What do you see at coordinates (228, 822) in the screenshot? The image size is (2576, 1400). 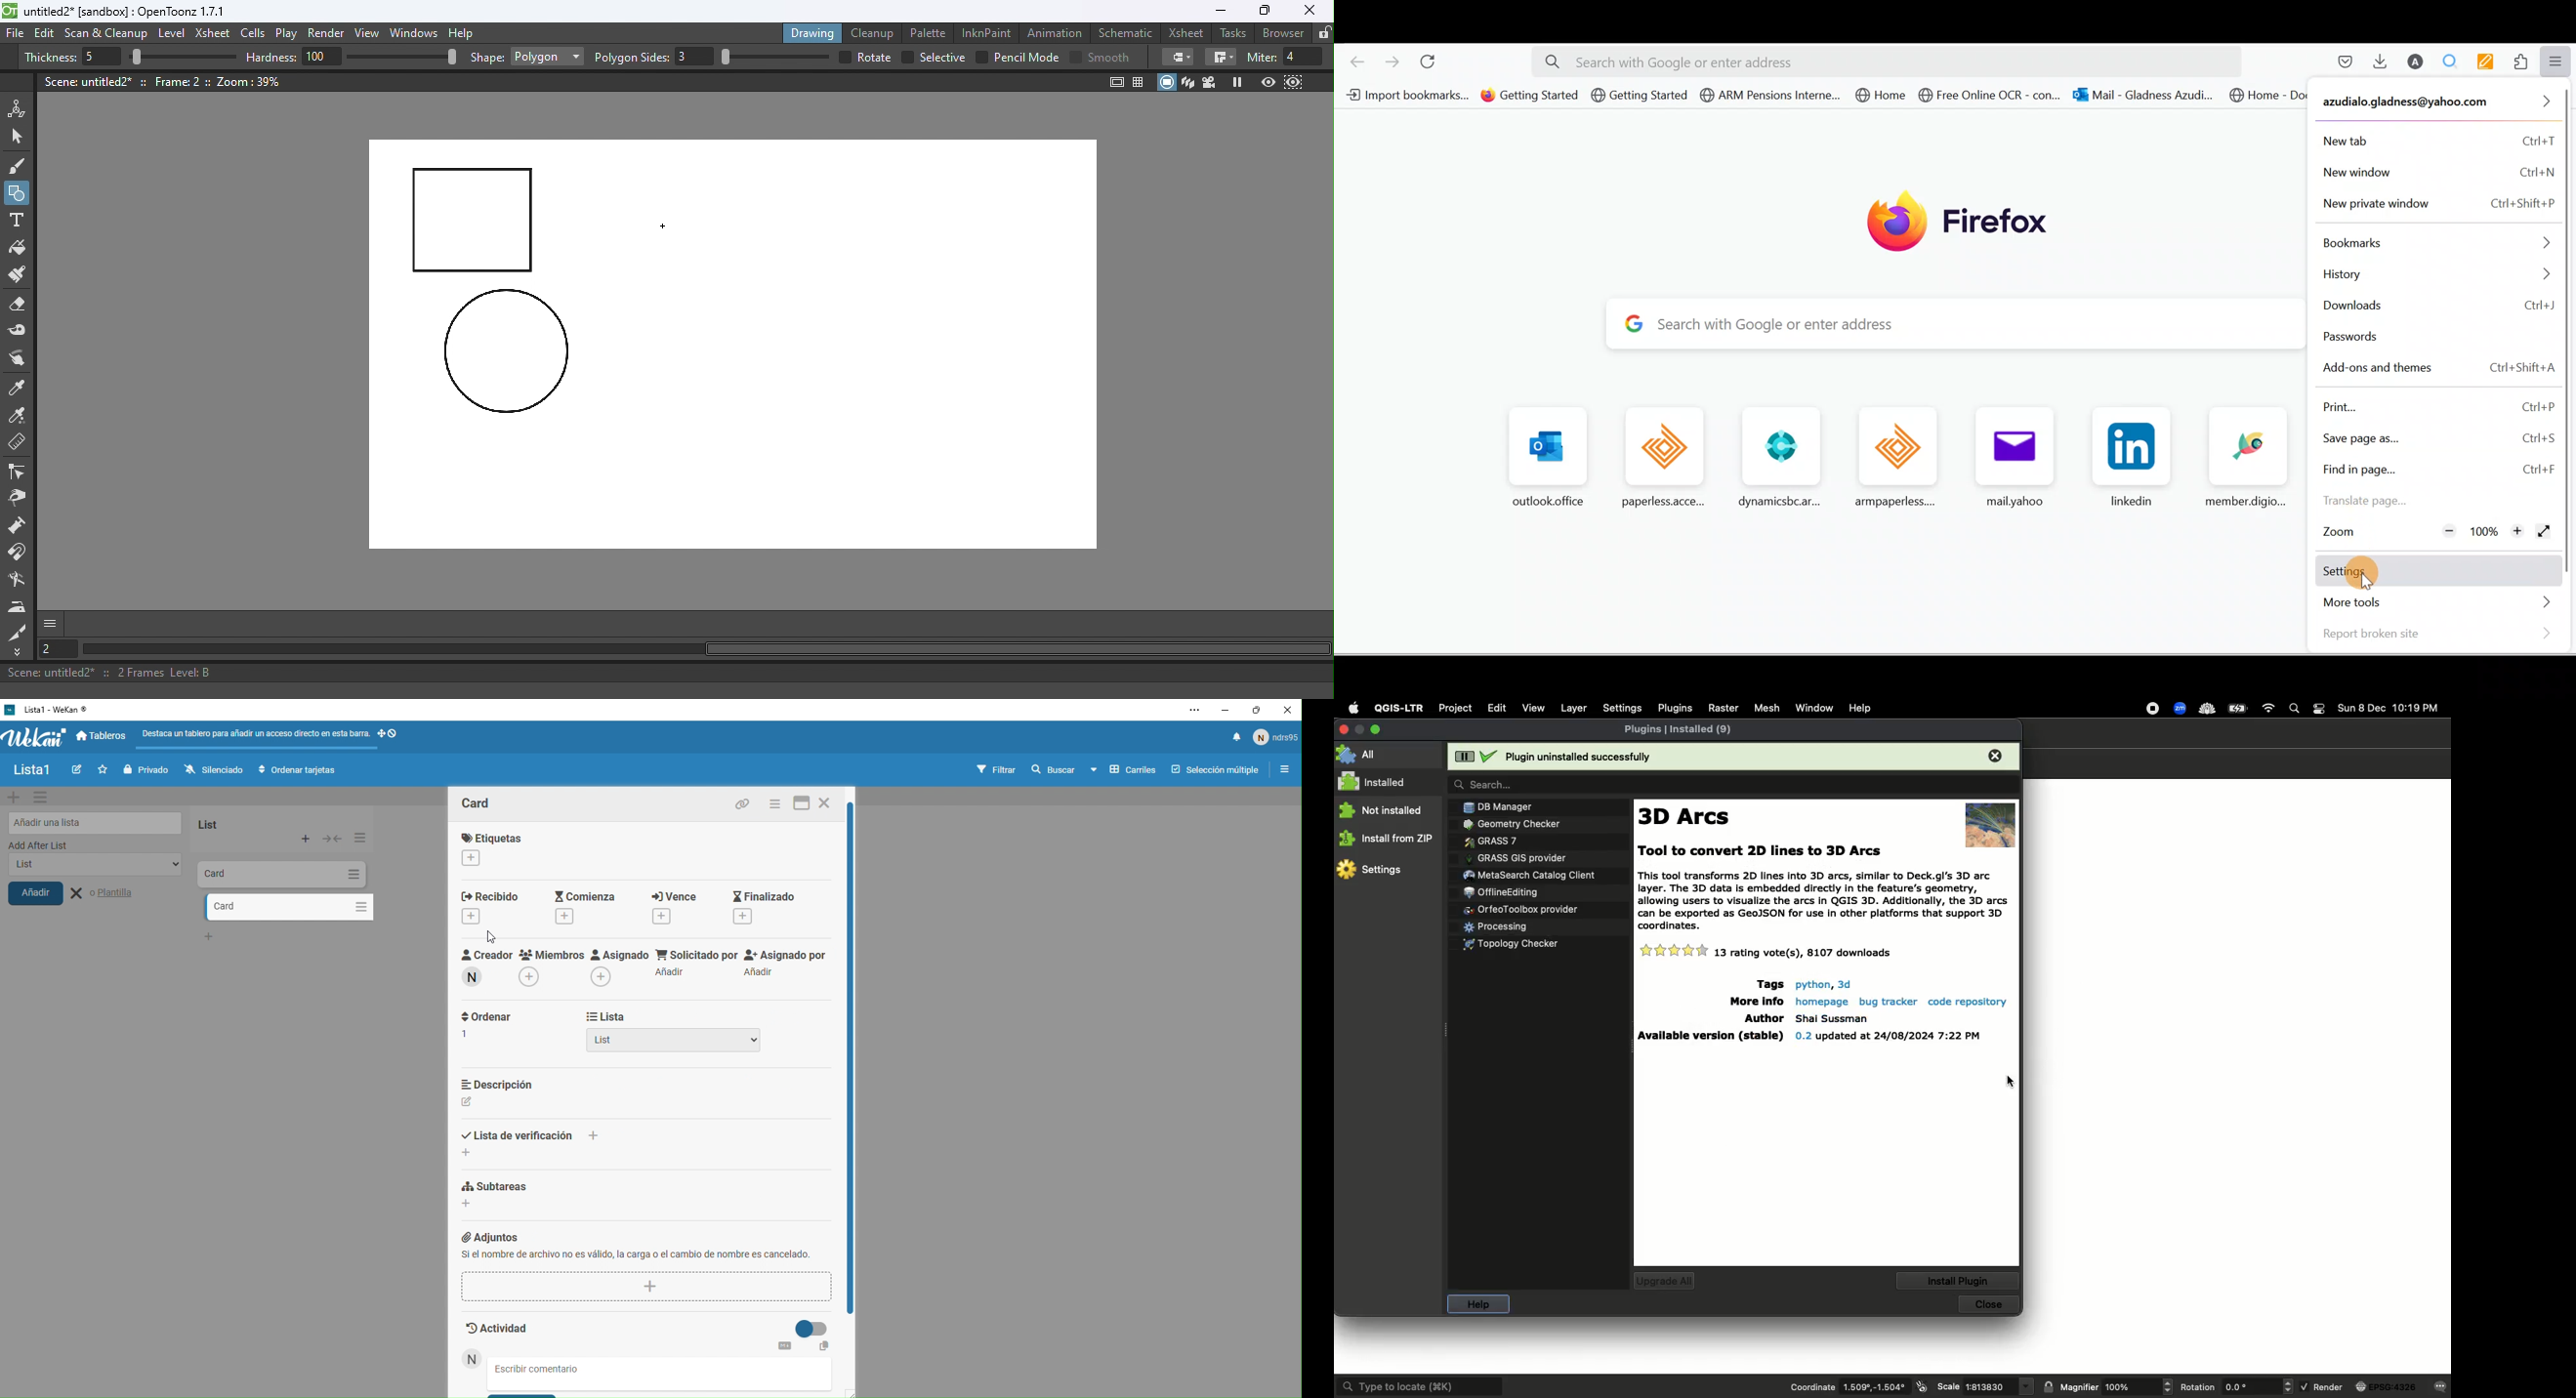 I see `list` at bounding box center [228, 822].